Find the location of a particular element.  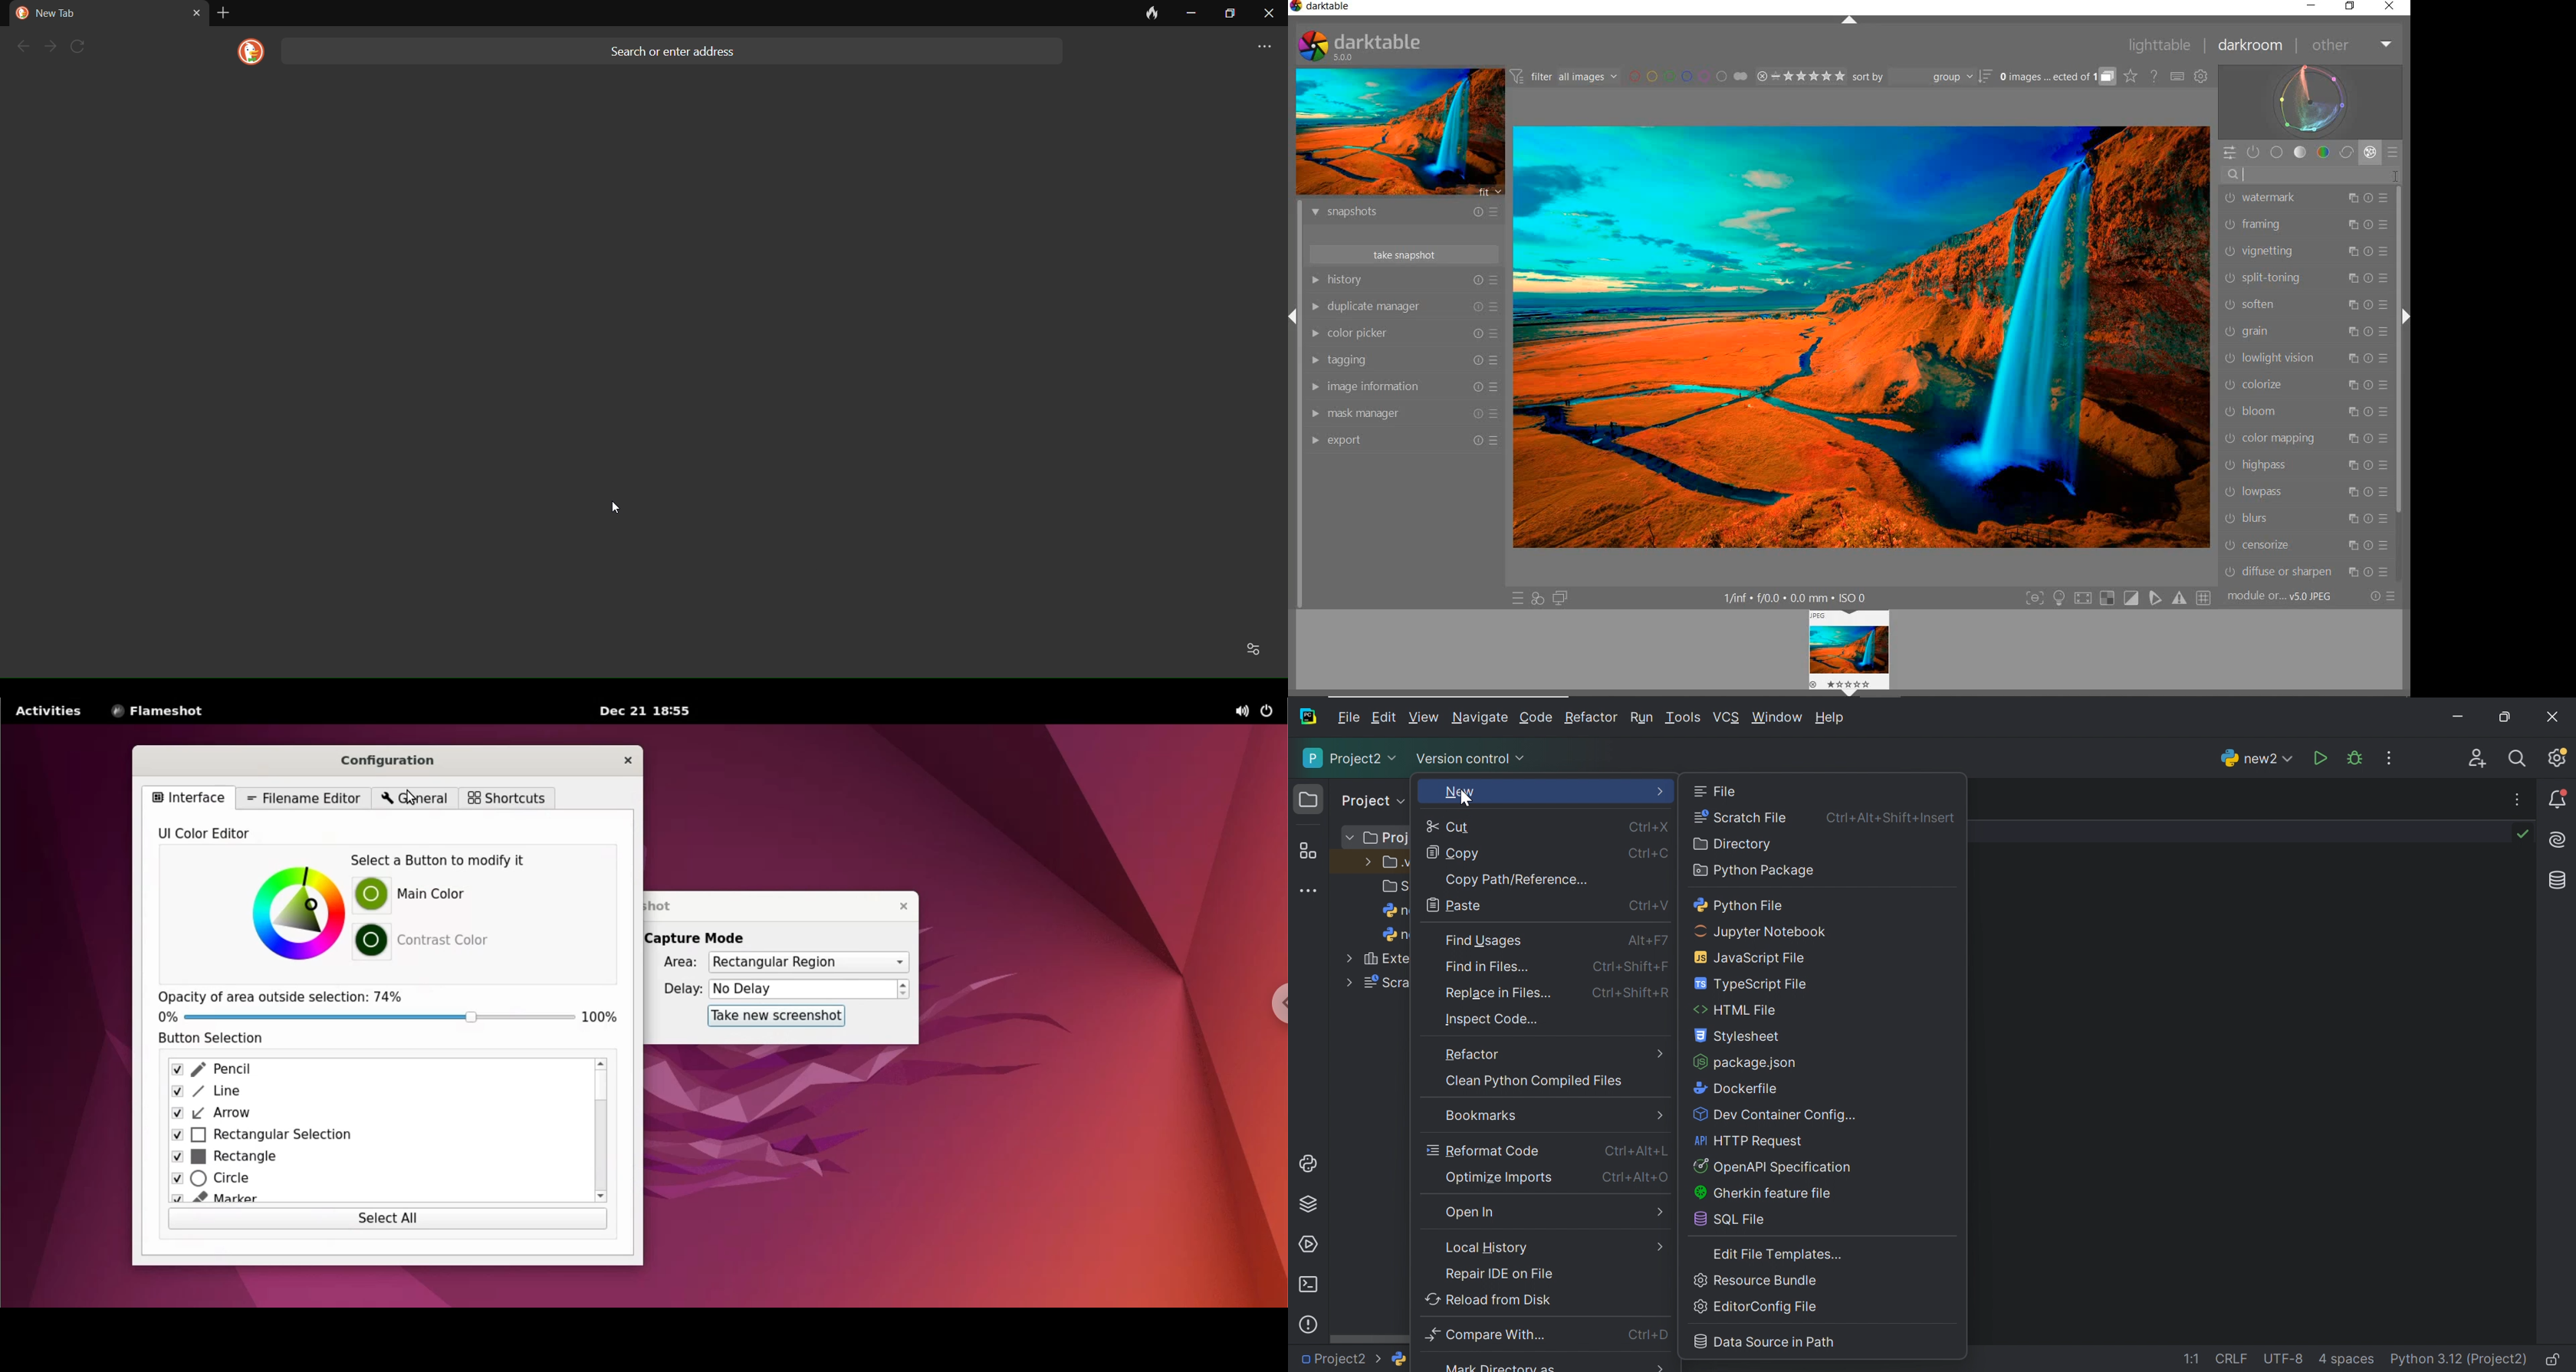

lowpass is located at coordinates (2305, 493).